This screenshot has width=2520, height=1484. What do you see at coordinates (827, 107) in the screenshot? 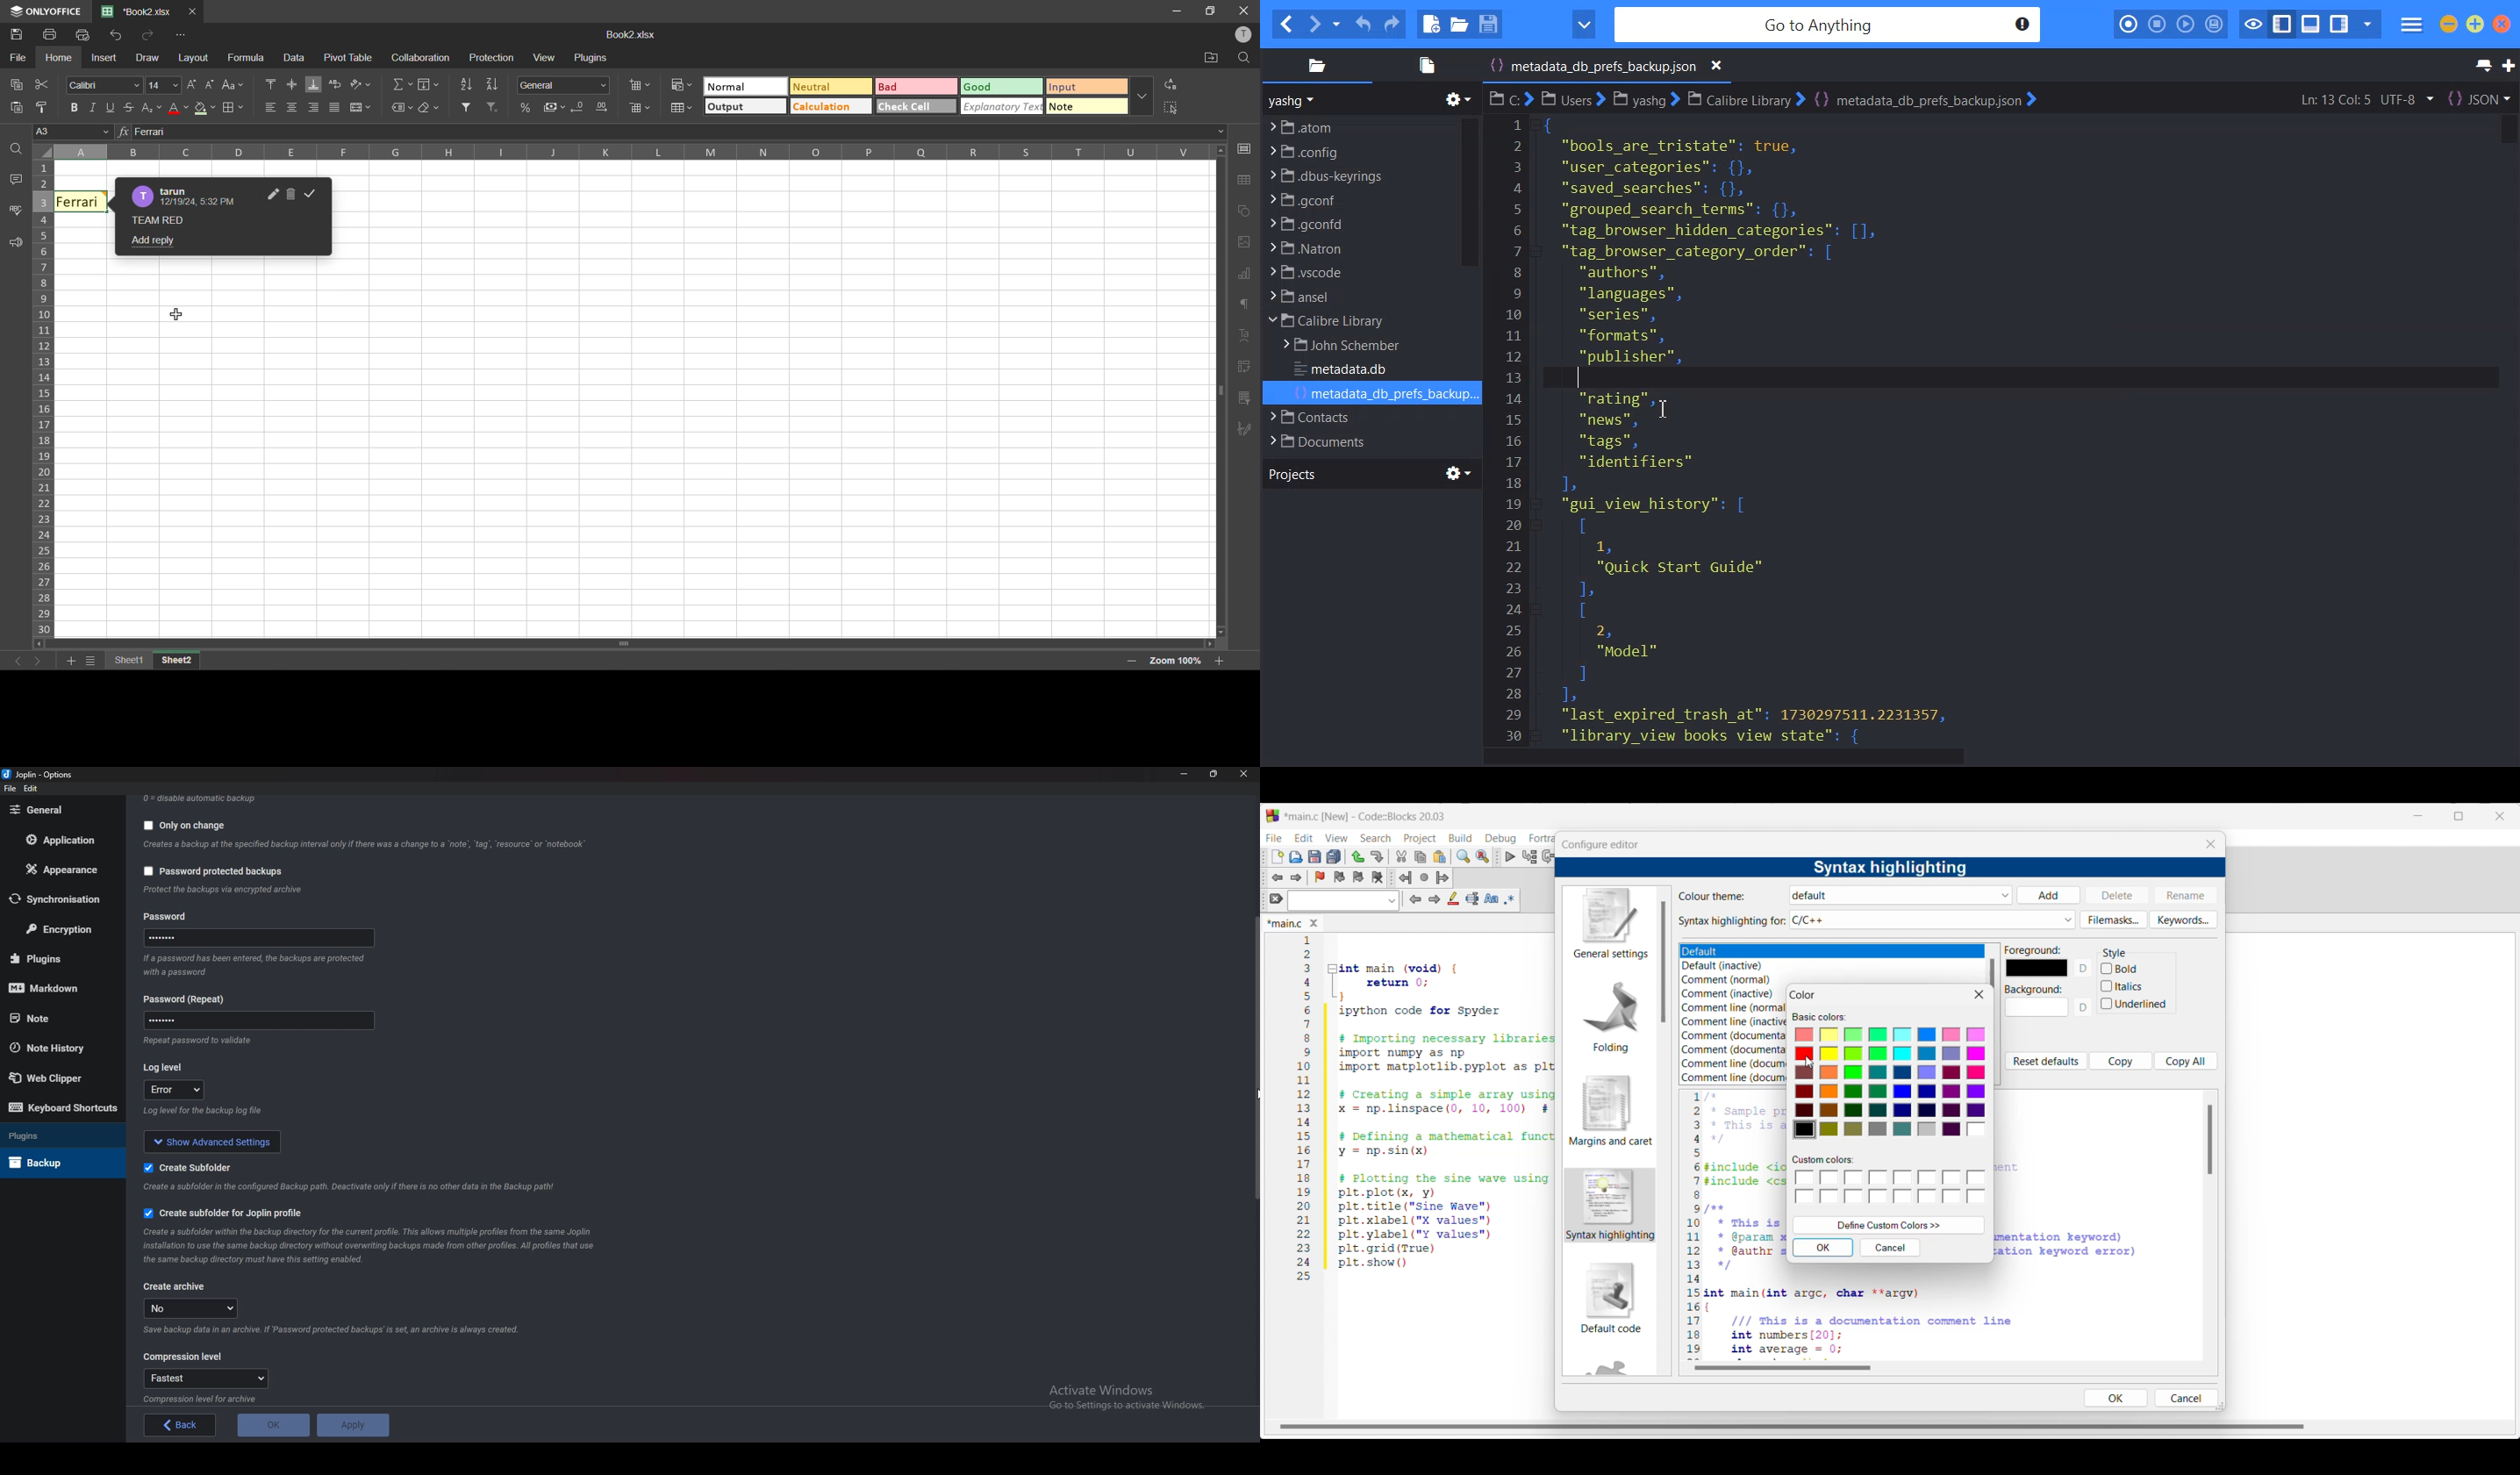
I see `calculation` at bounding box center [827, 107].